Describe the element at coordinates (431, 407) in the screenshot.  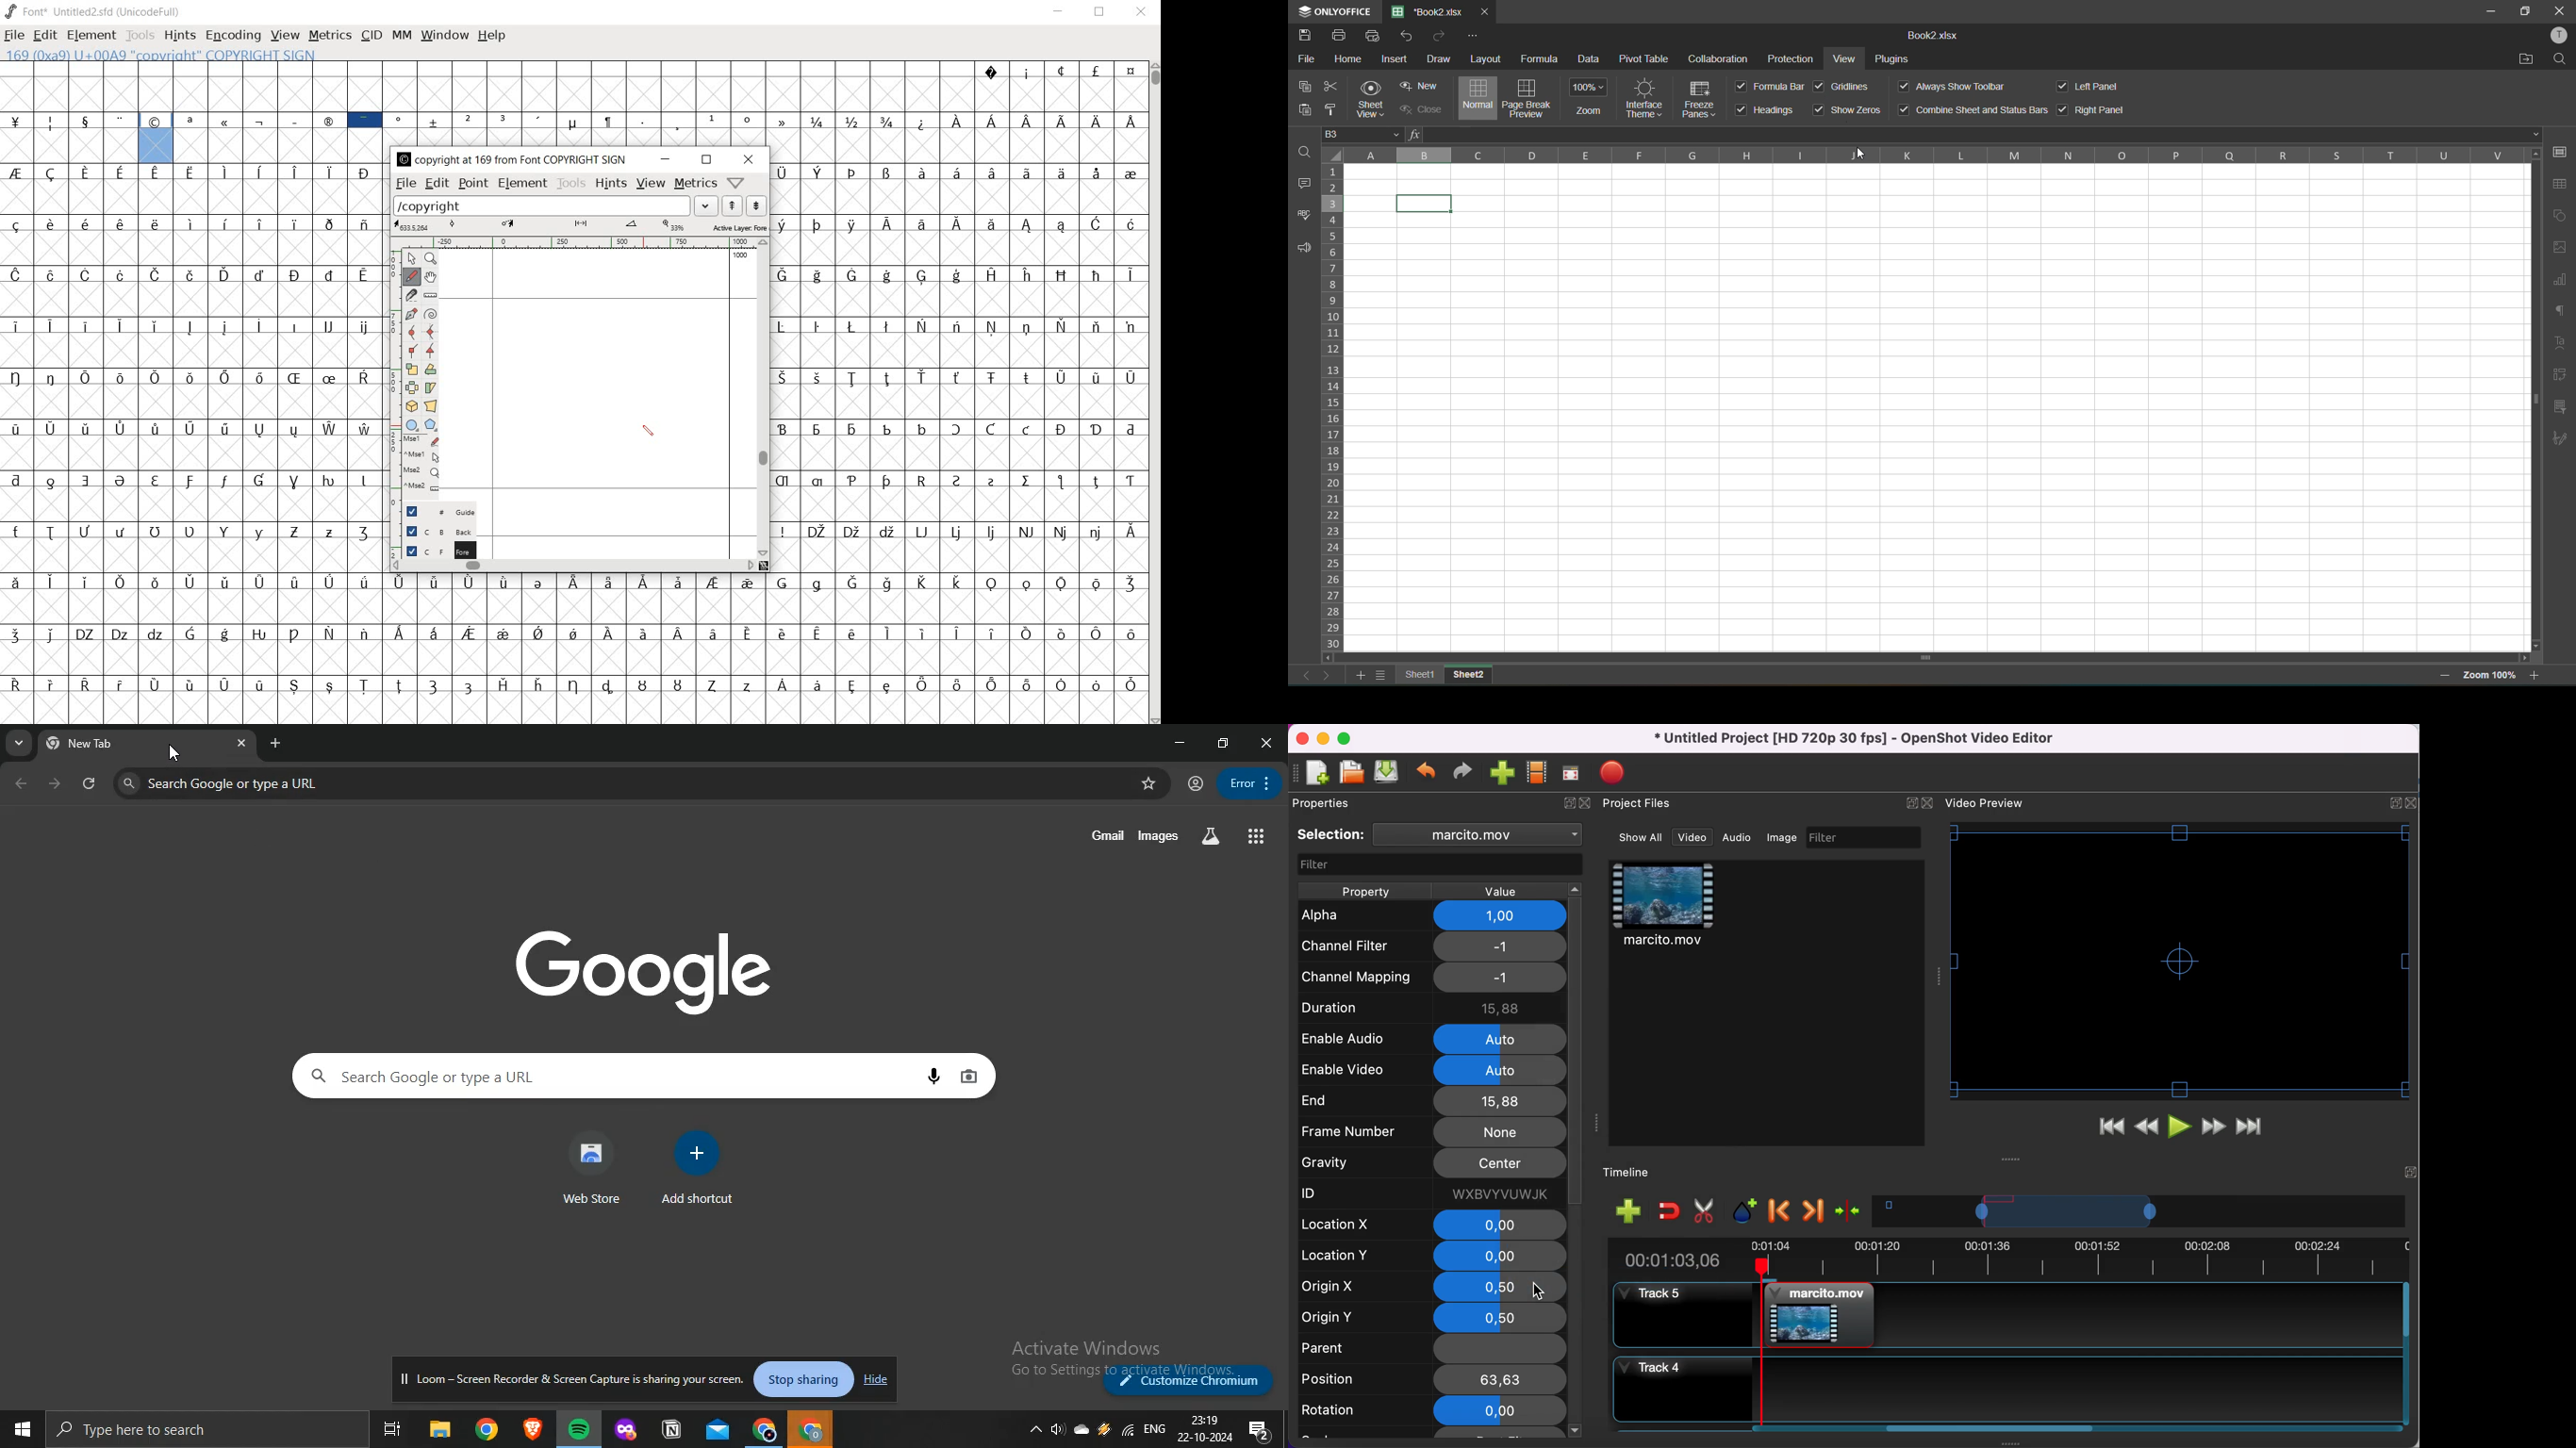
I see `perform a perspective transformation on the selection` at that location.